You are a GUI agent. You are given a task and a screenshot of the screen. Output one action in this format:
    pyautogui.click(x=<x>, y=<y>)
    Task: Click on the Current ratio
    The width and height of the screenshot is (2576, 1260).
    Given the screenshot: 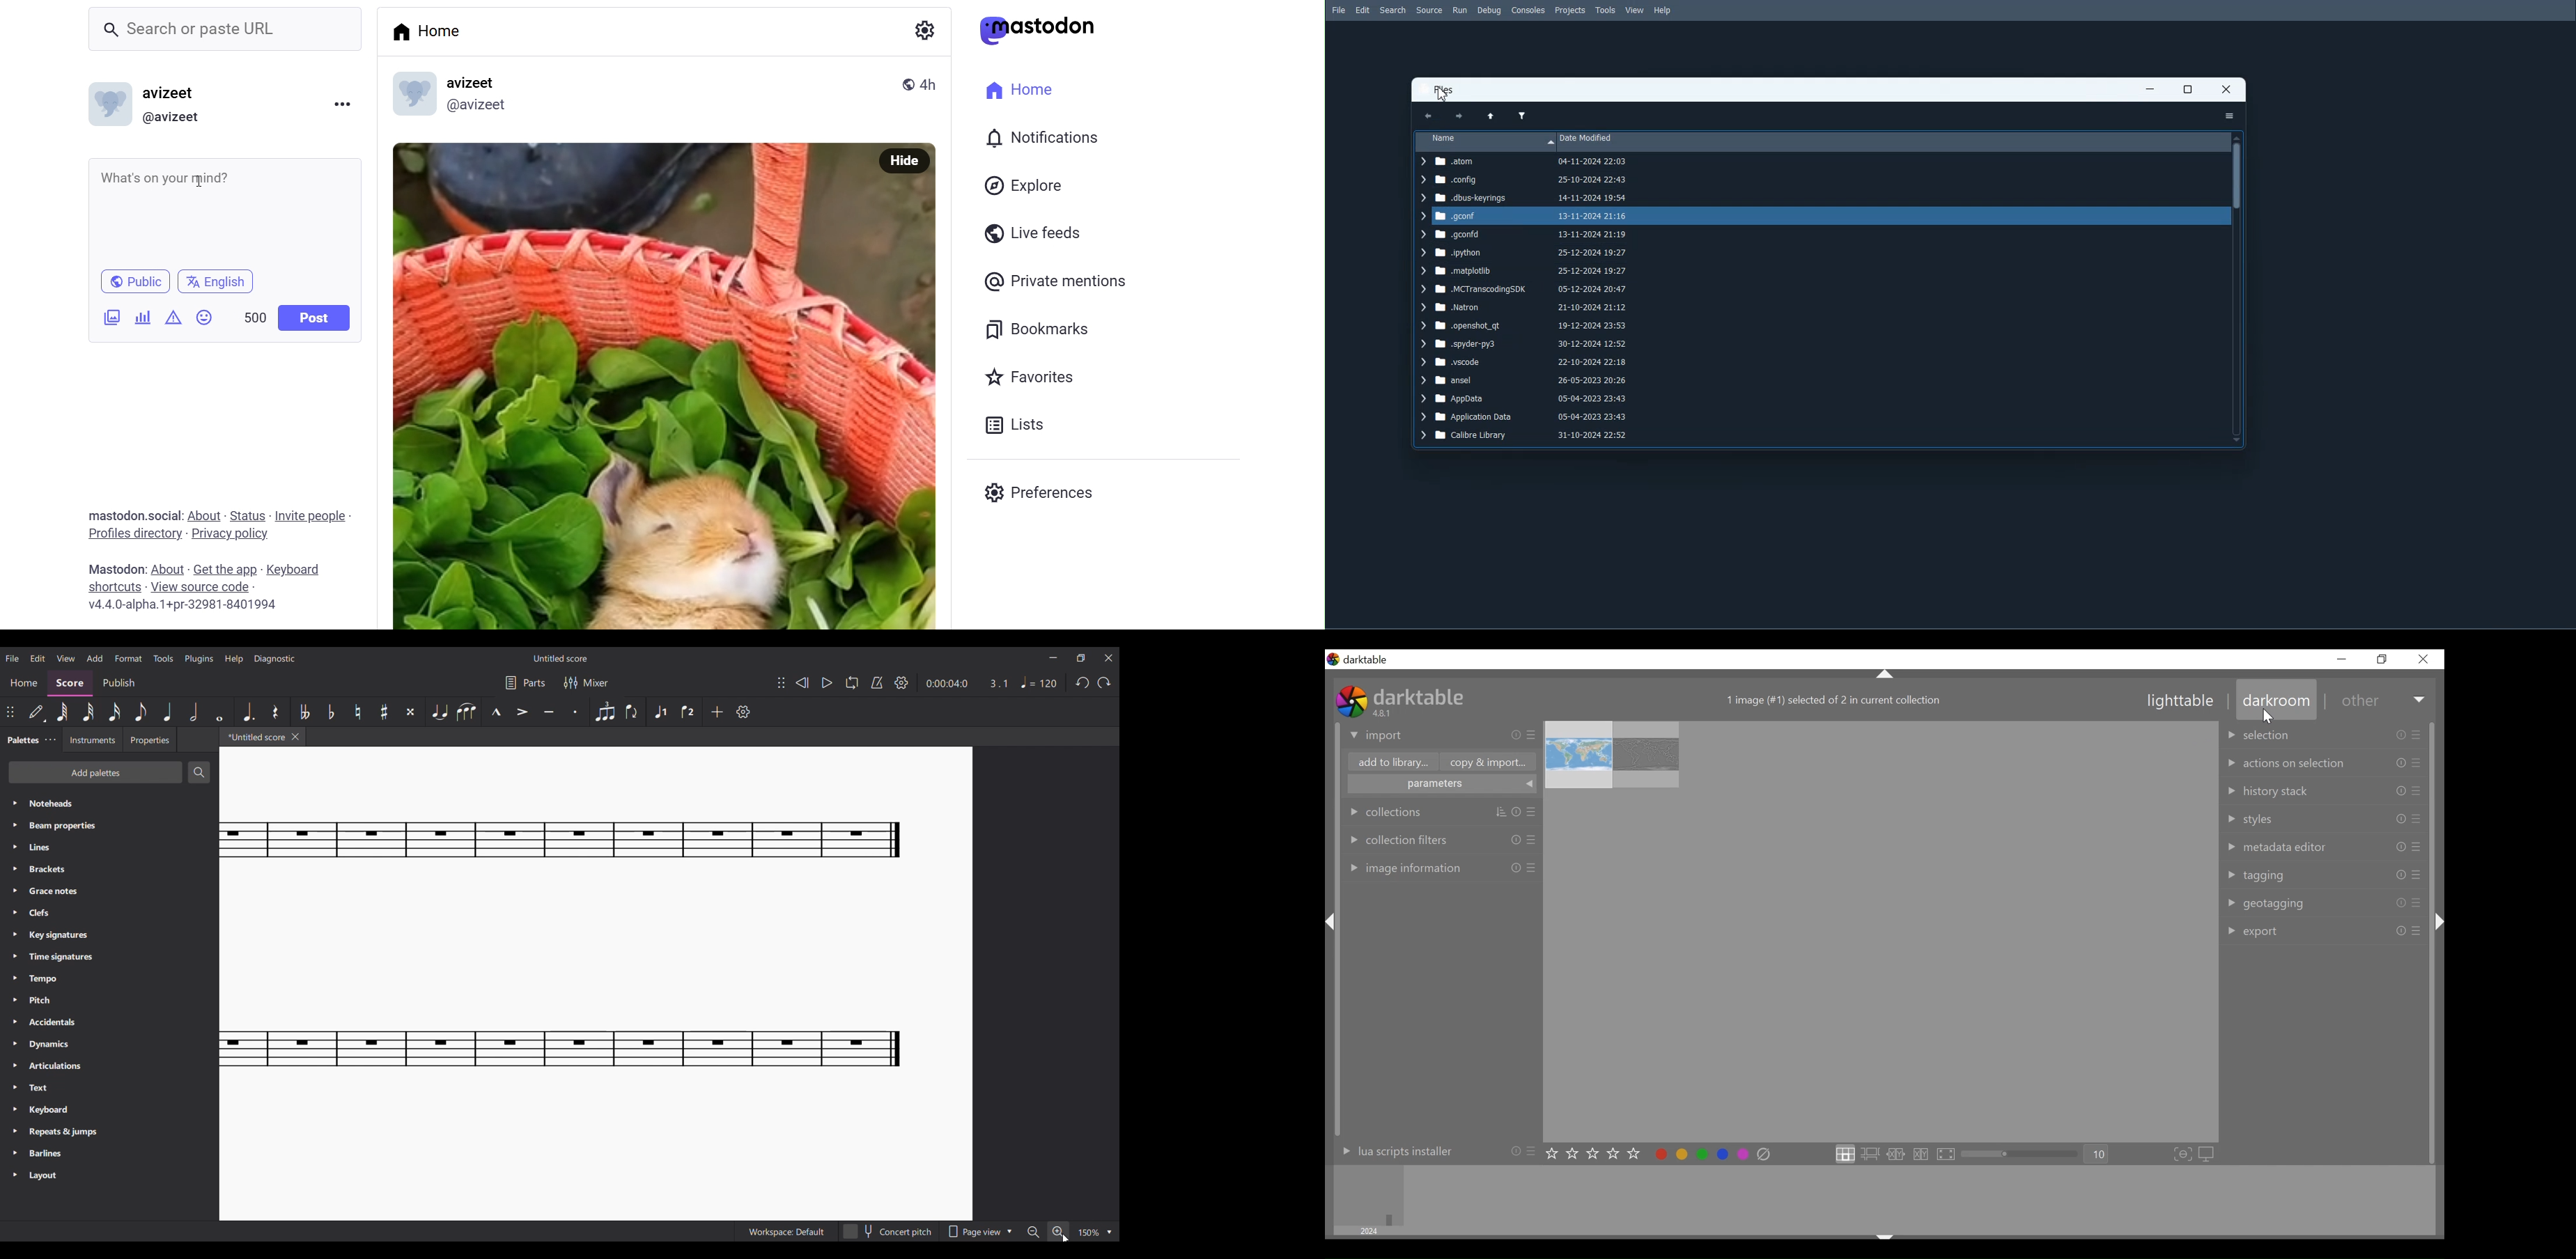 What is the action you would take?
    pyautogui.click(x=998, y=684)
    